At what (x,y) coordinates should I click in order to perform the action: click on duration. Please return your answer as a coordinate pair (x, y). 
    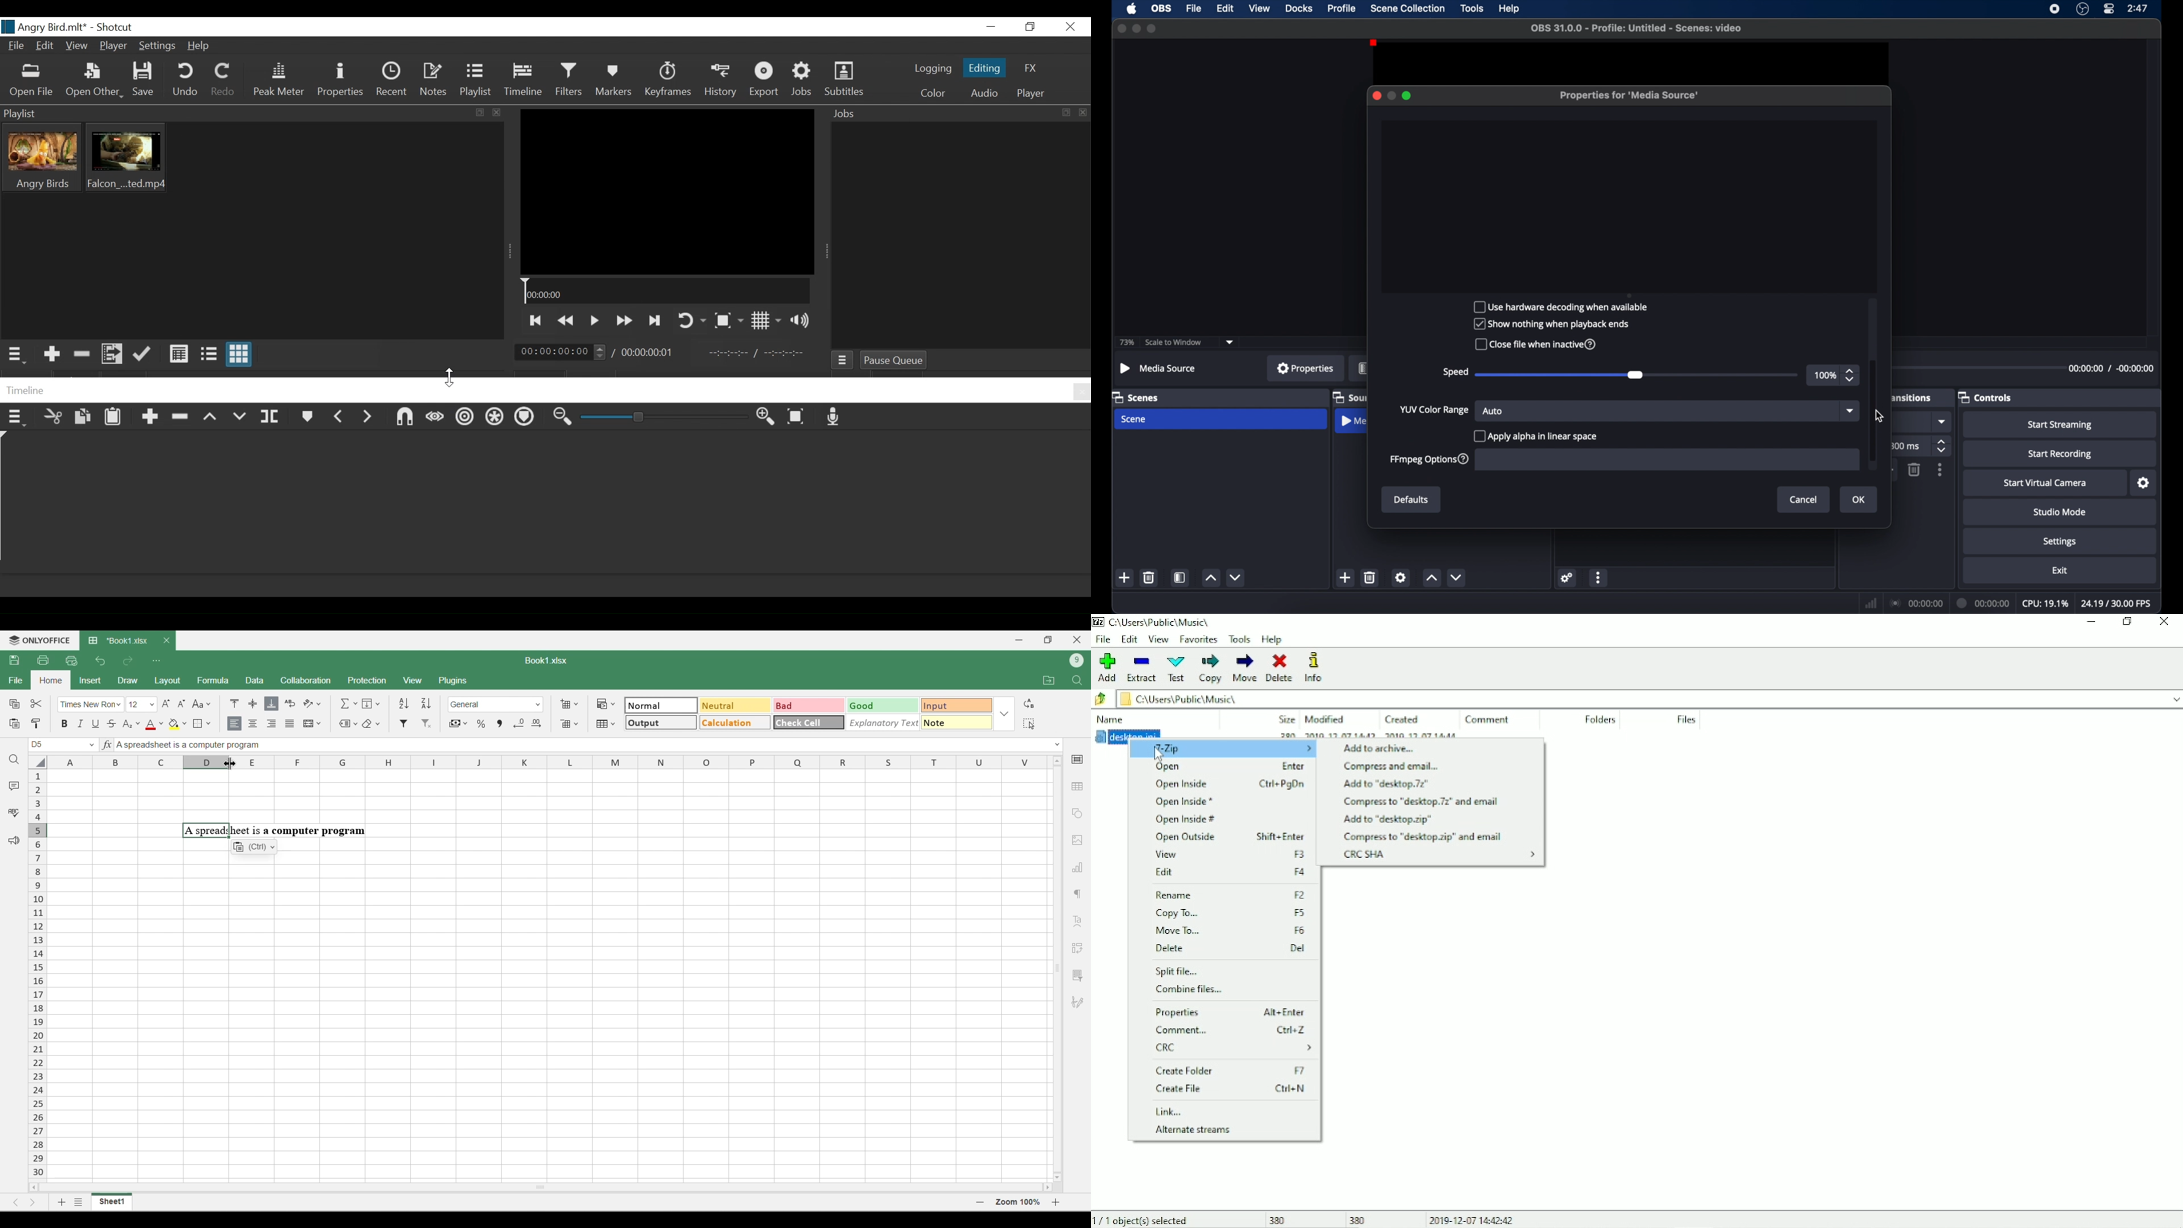
    Looking at the image, I should click on (2110, 368).